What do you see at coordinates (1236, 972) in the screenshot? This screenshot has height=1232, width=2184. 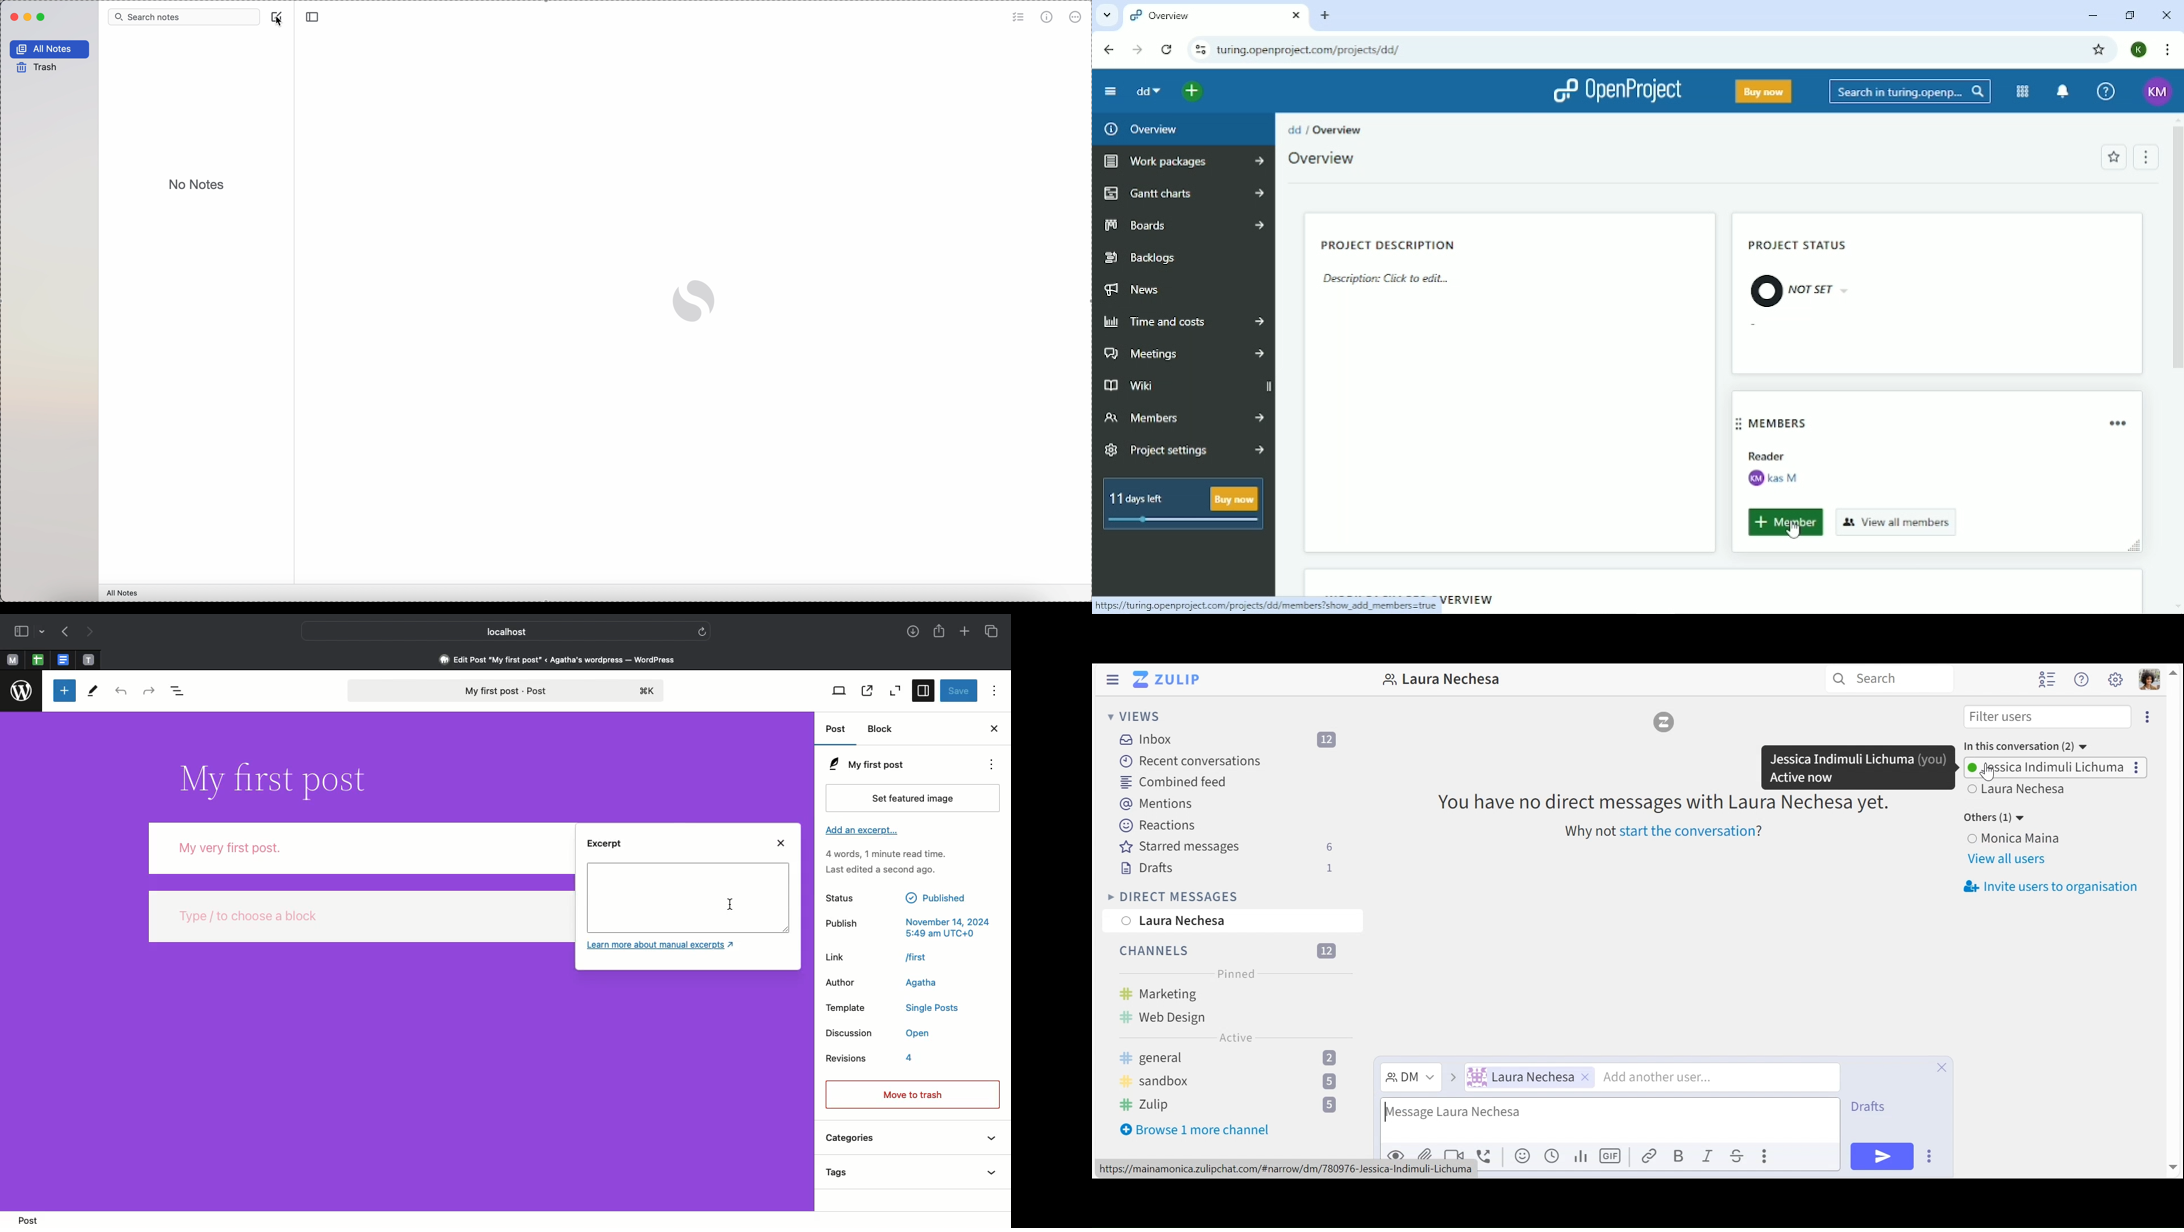 I see `Pinned` at bounding box center [1236, 972].